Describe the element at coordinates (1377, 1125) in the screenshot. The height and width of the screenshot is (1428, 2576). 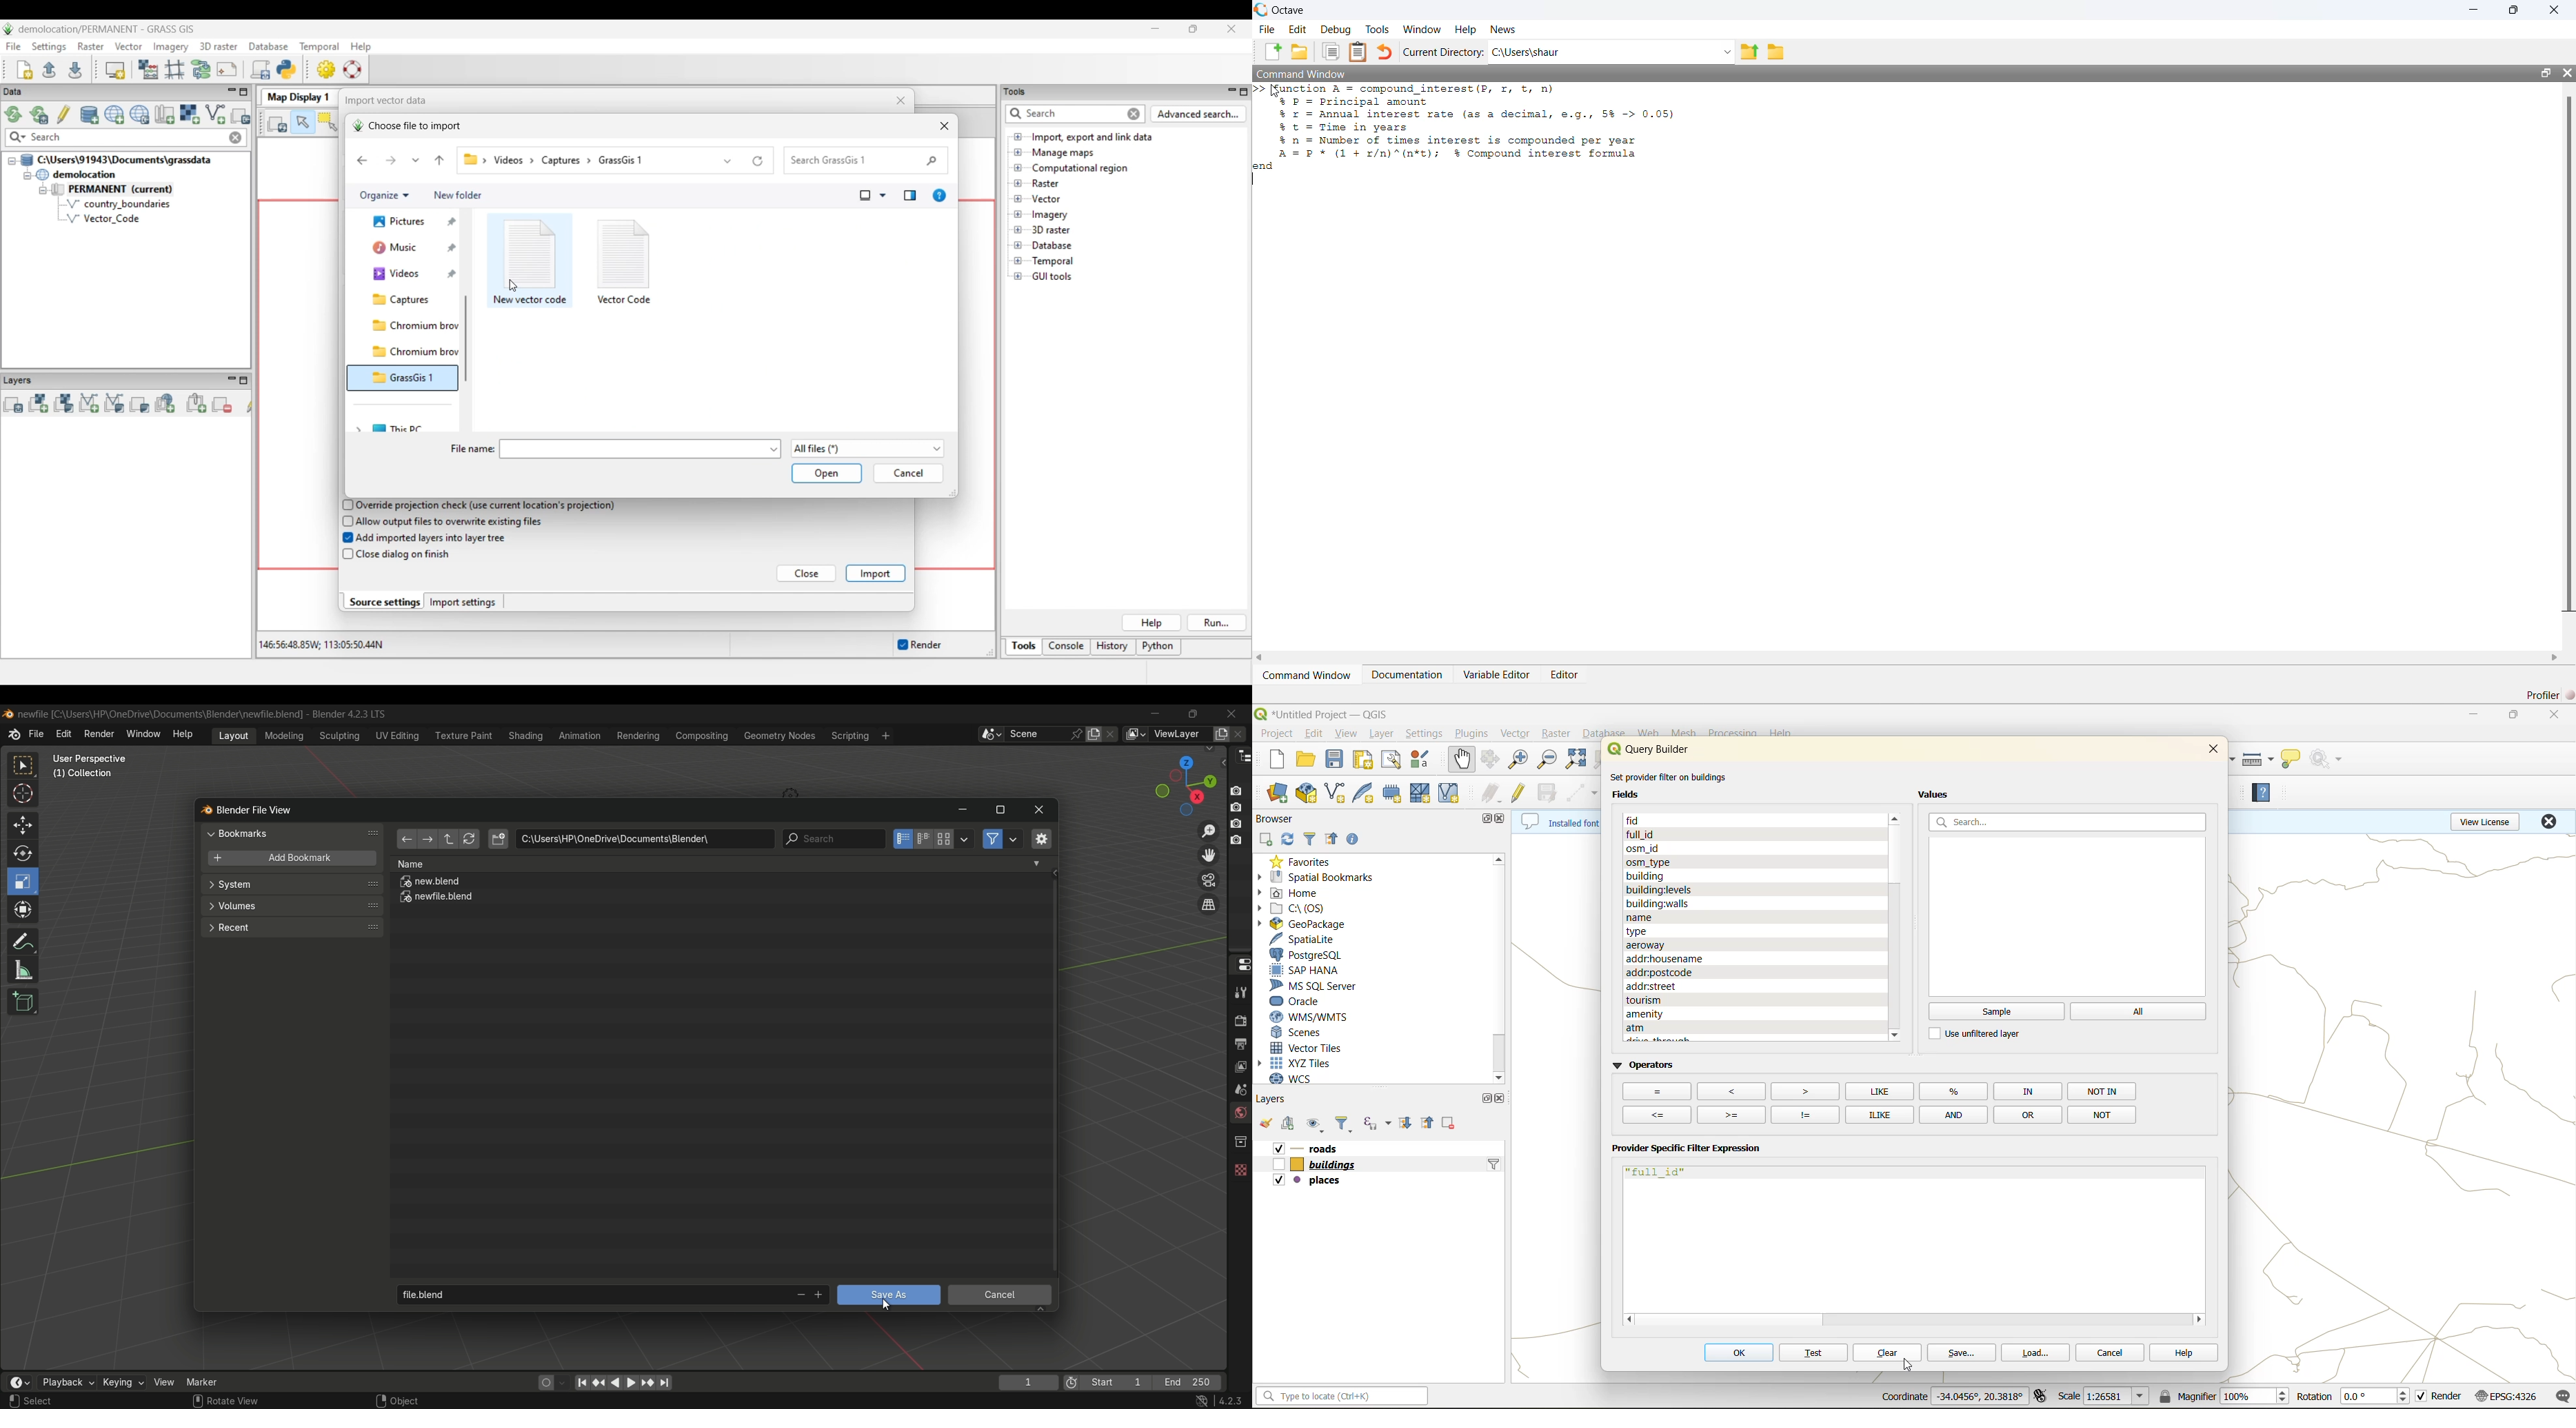
I see `filter by expression` at that location.